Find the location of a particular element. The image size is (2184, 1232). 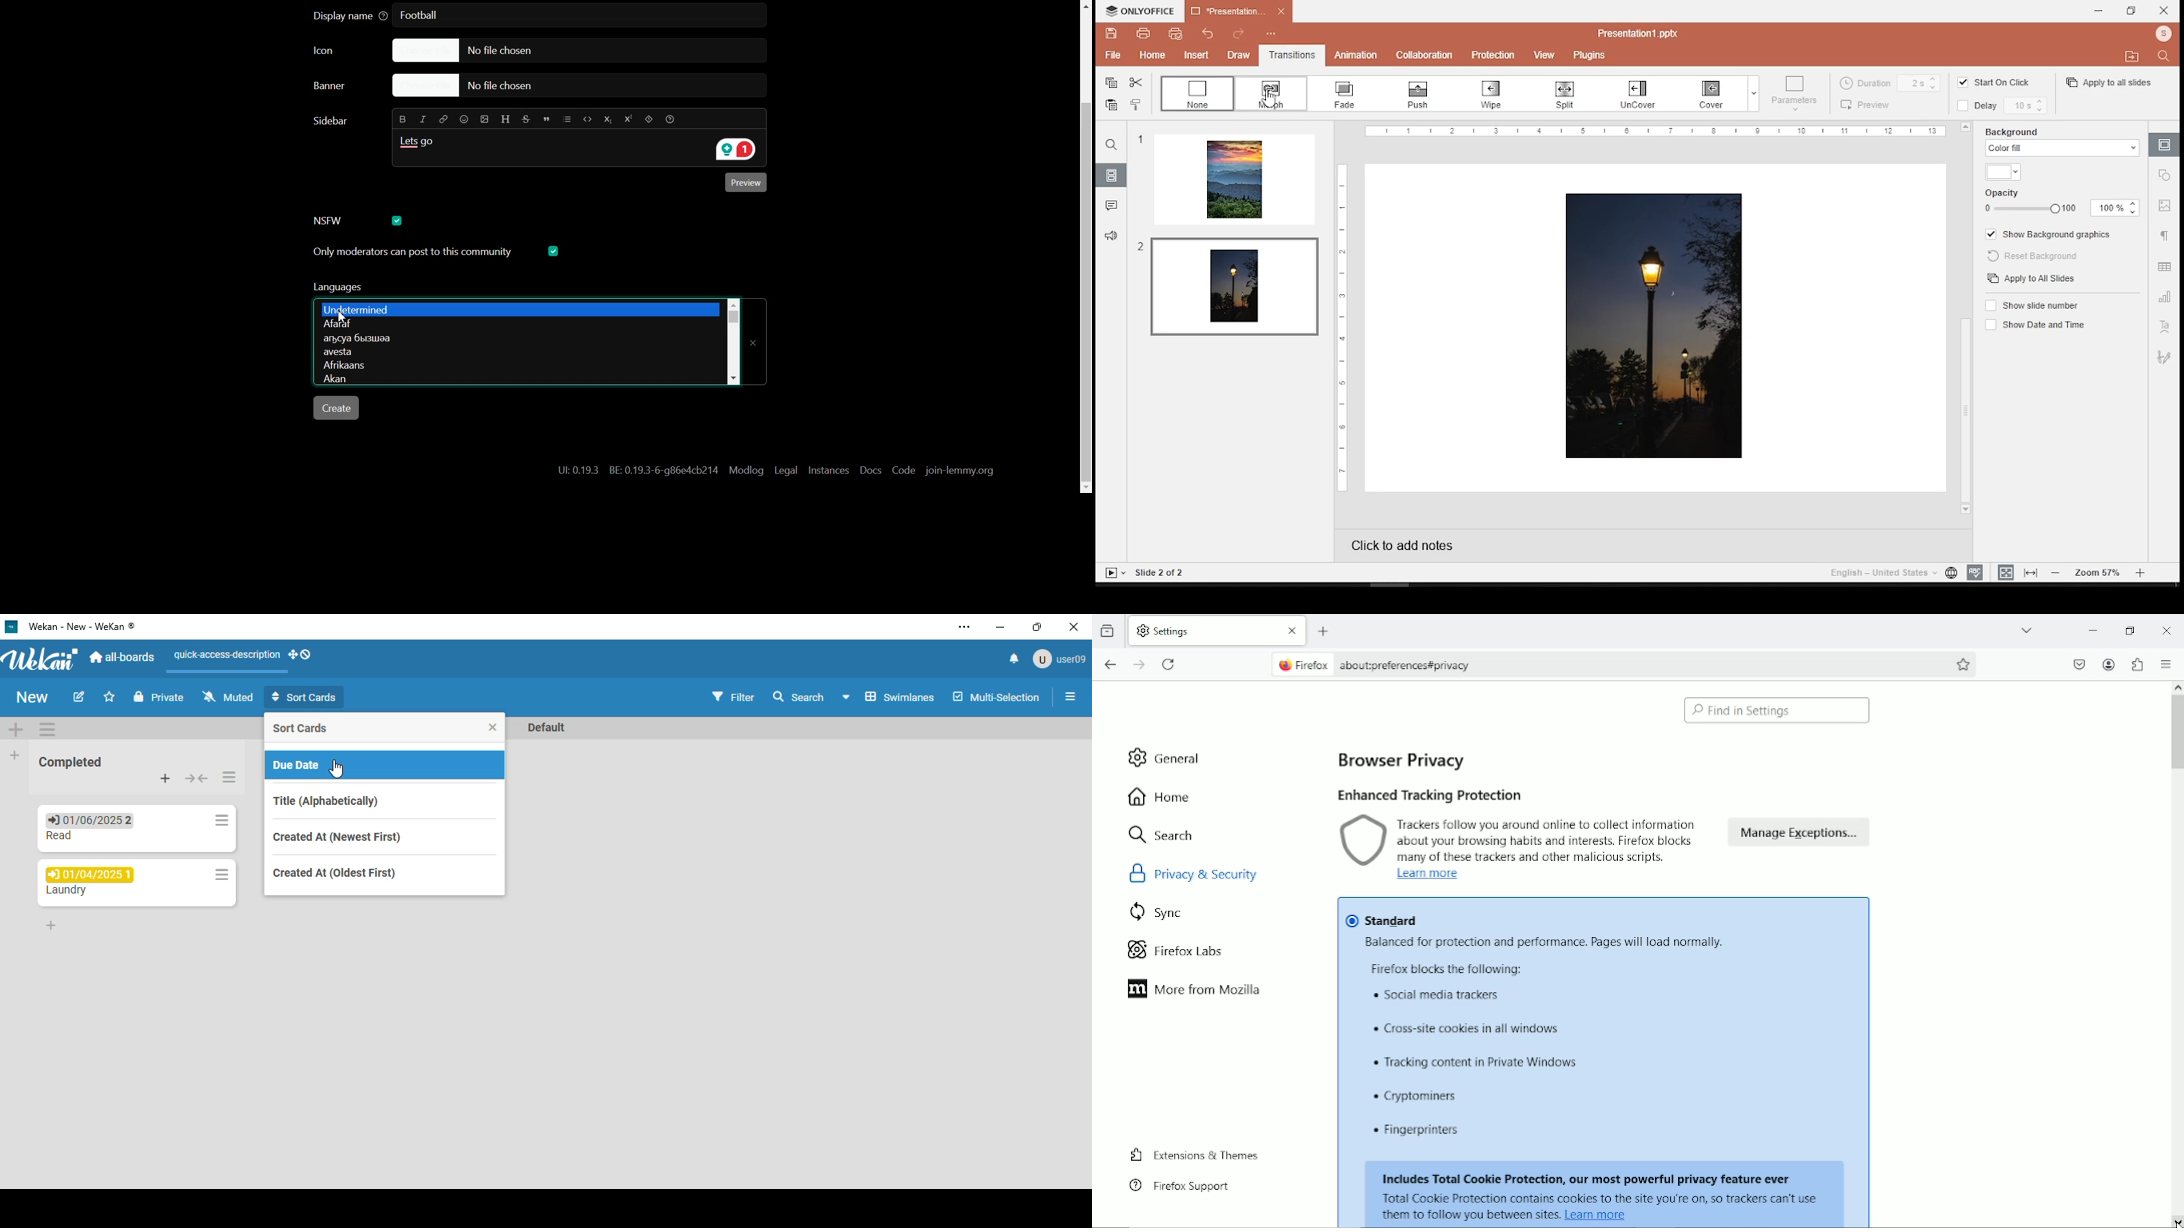

change slide size is located at coordinates (1792, 96).